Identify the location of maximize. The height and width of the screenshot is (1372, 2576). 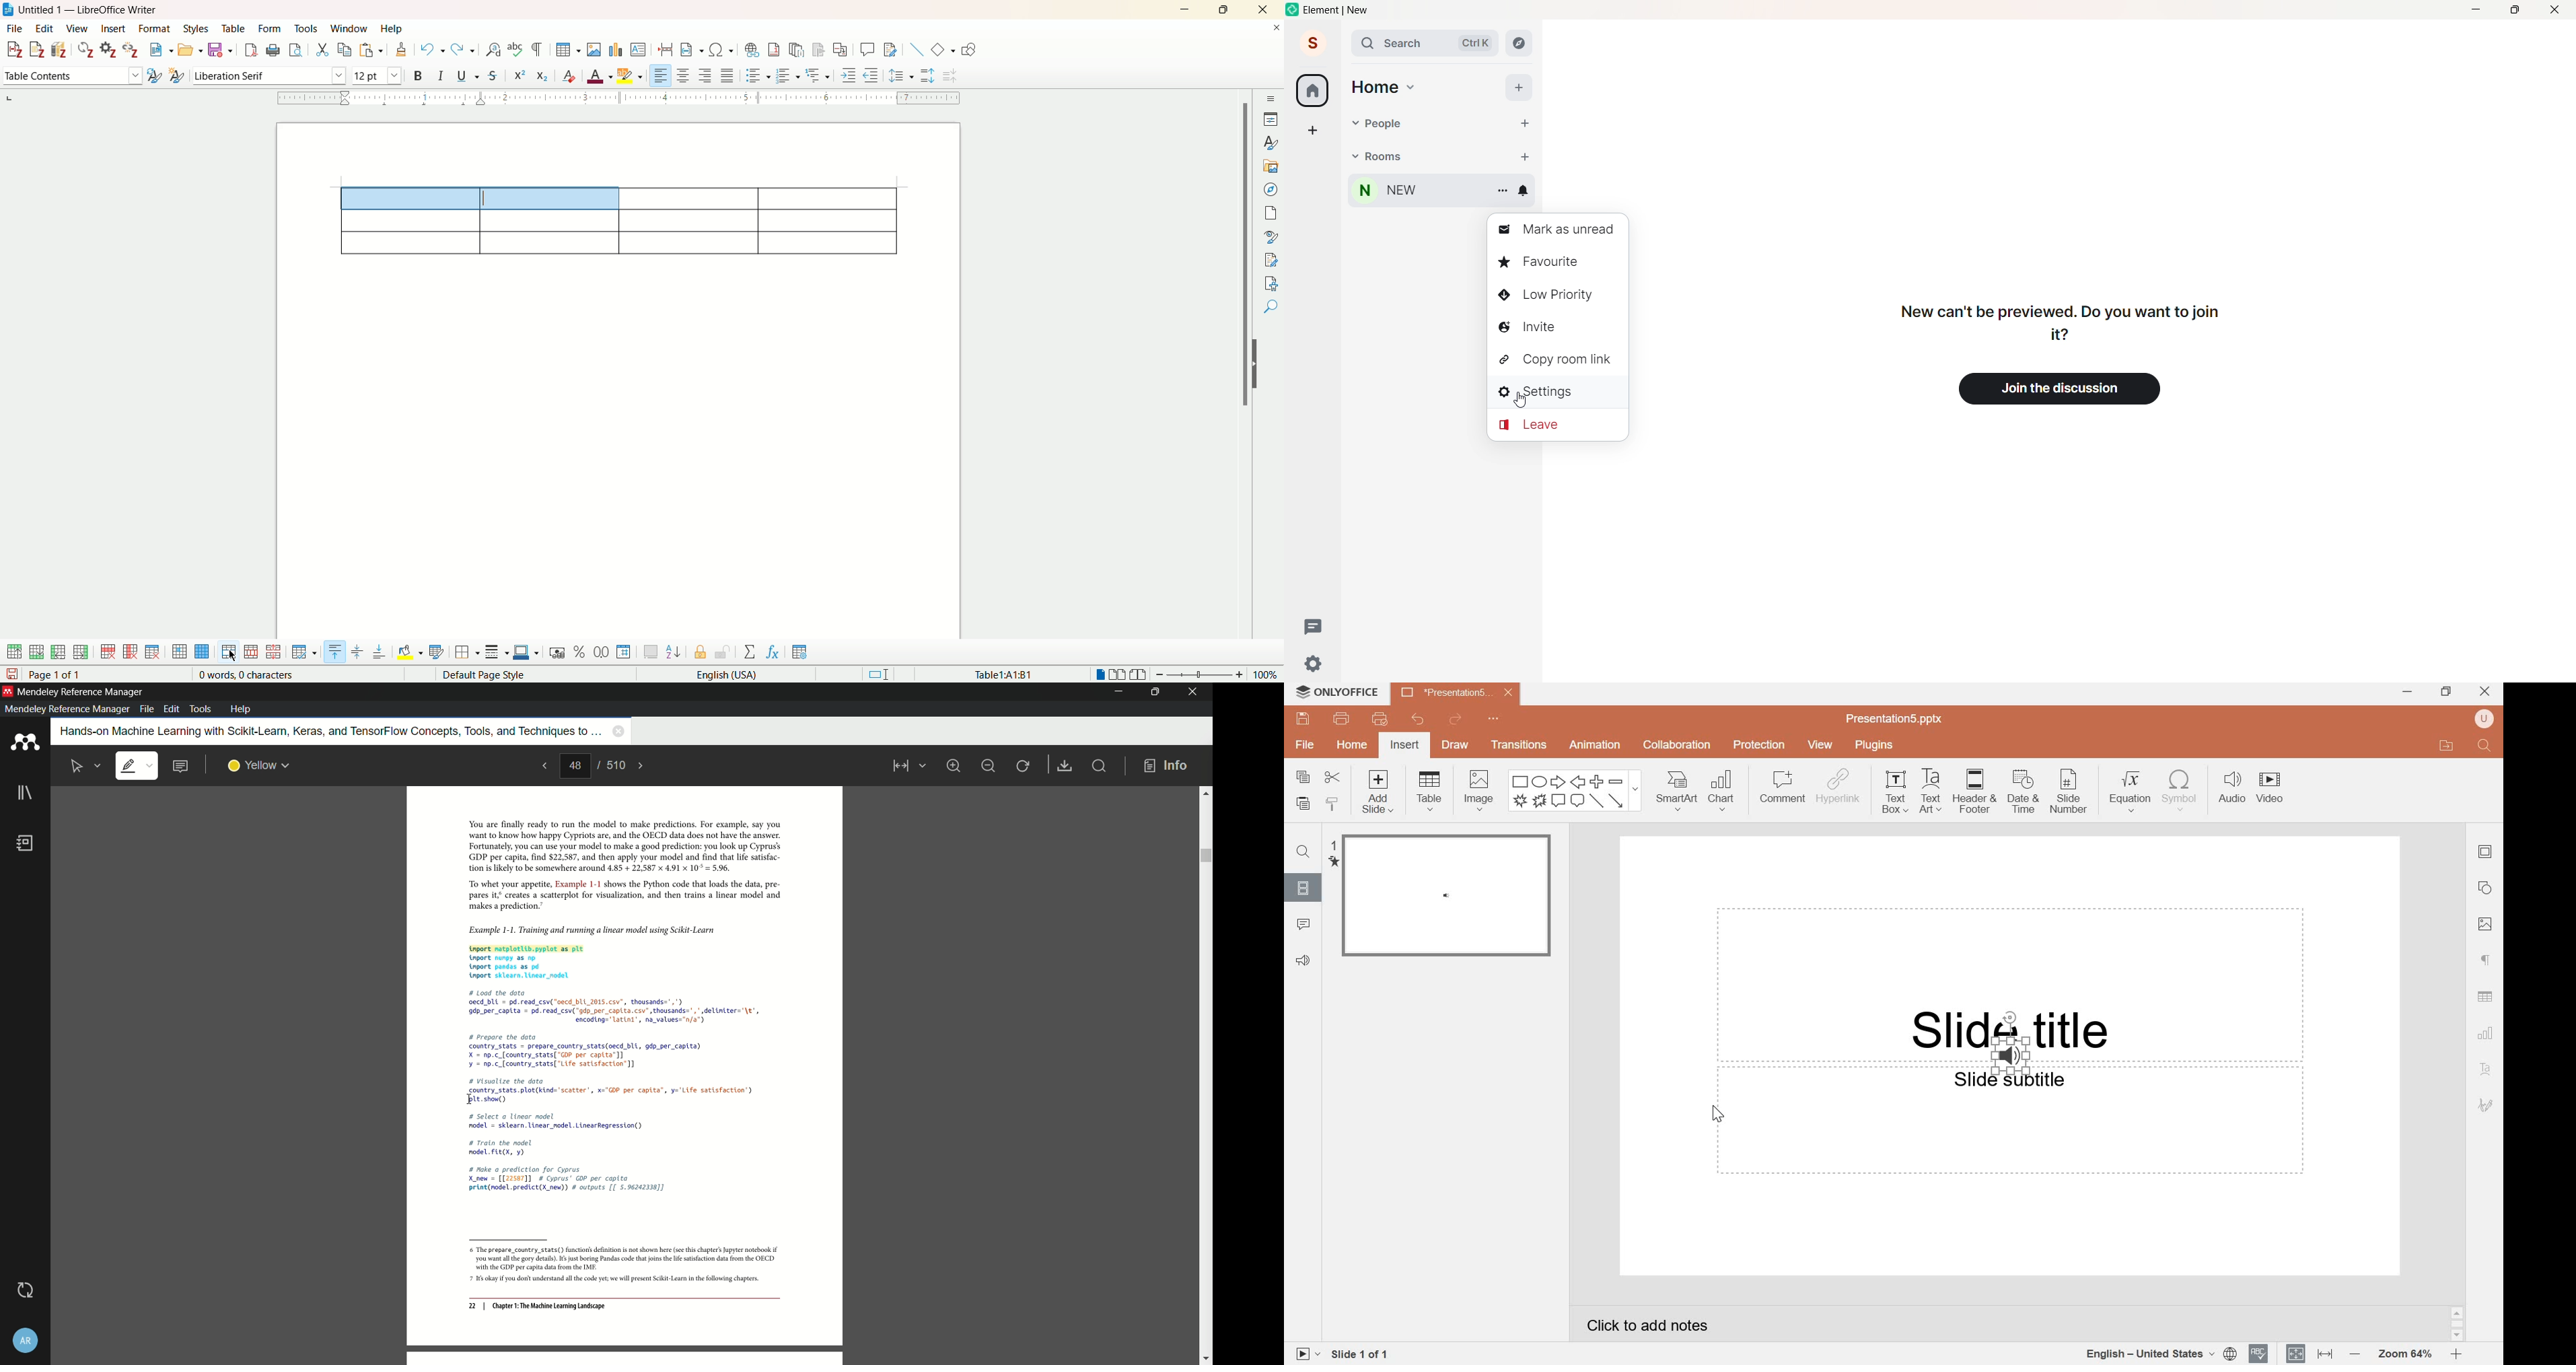
(1153, 691).